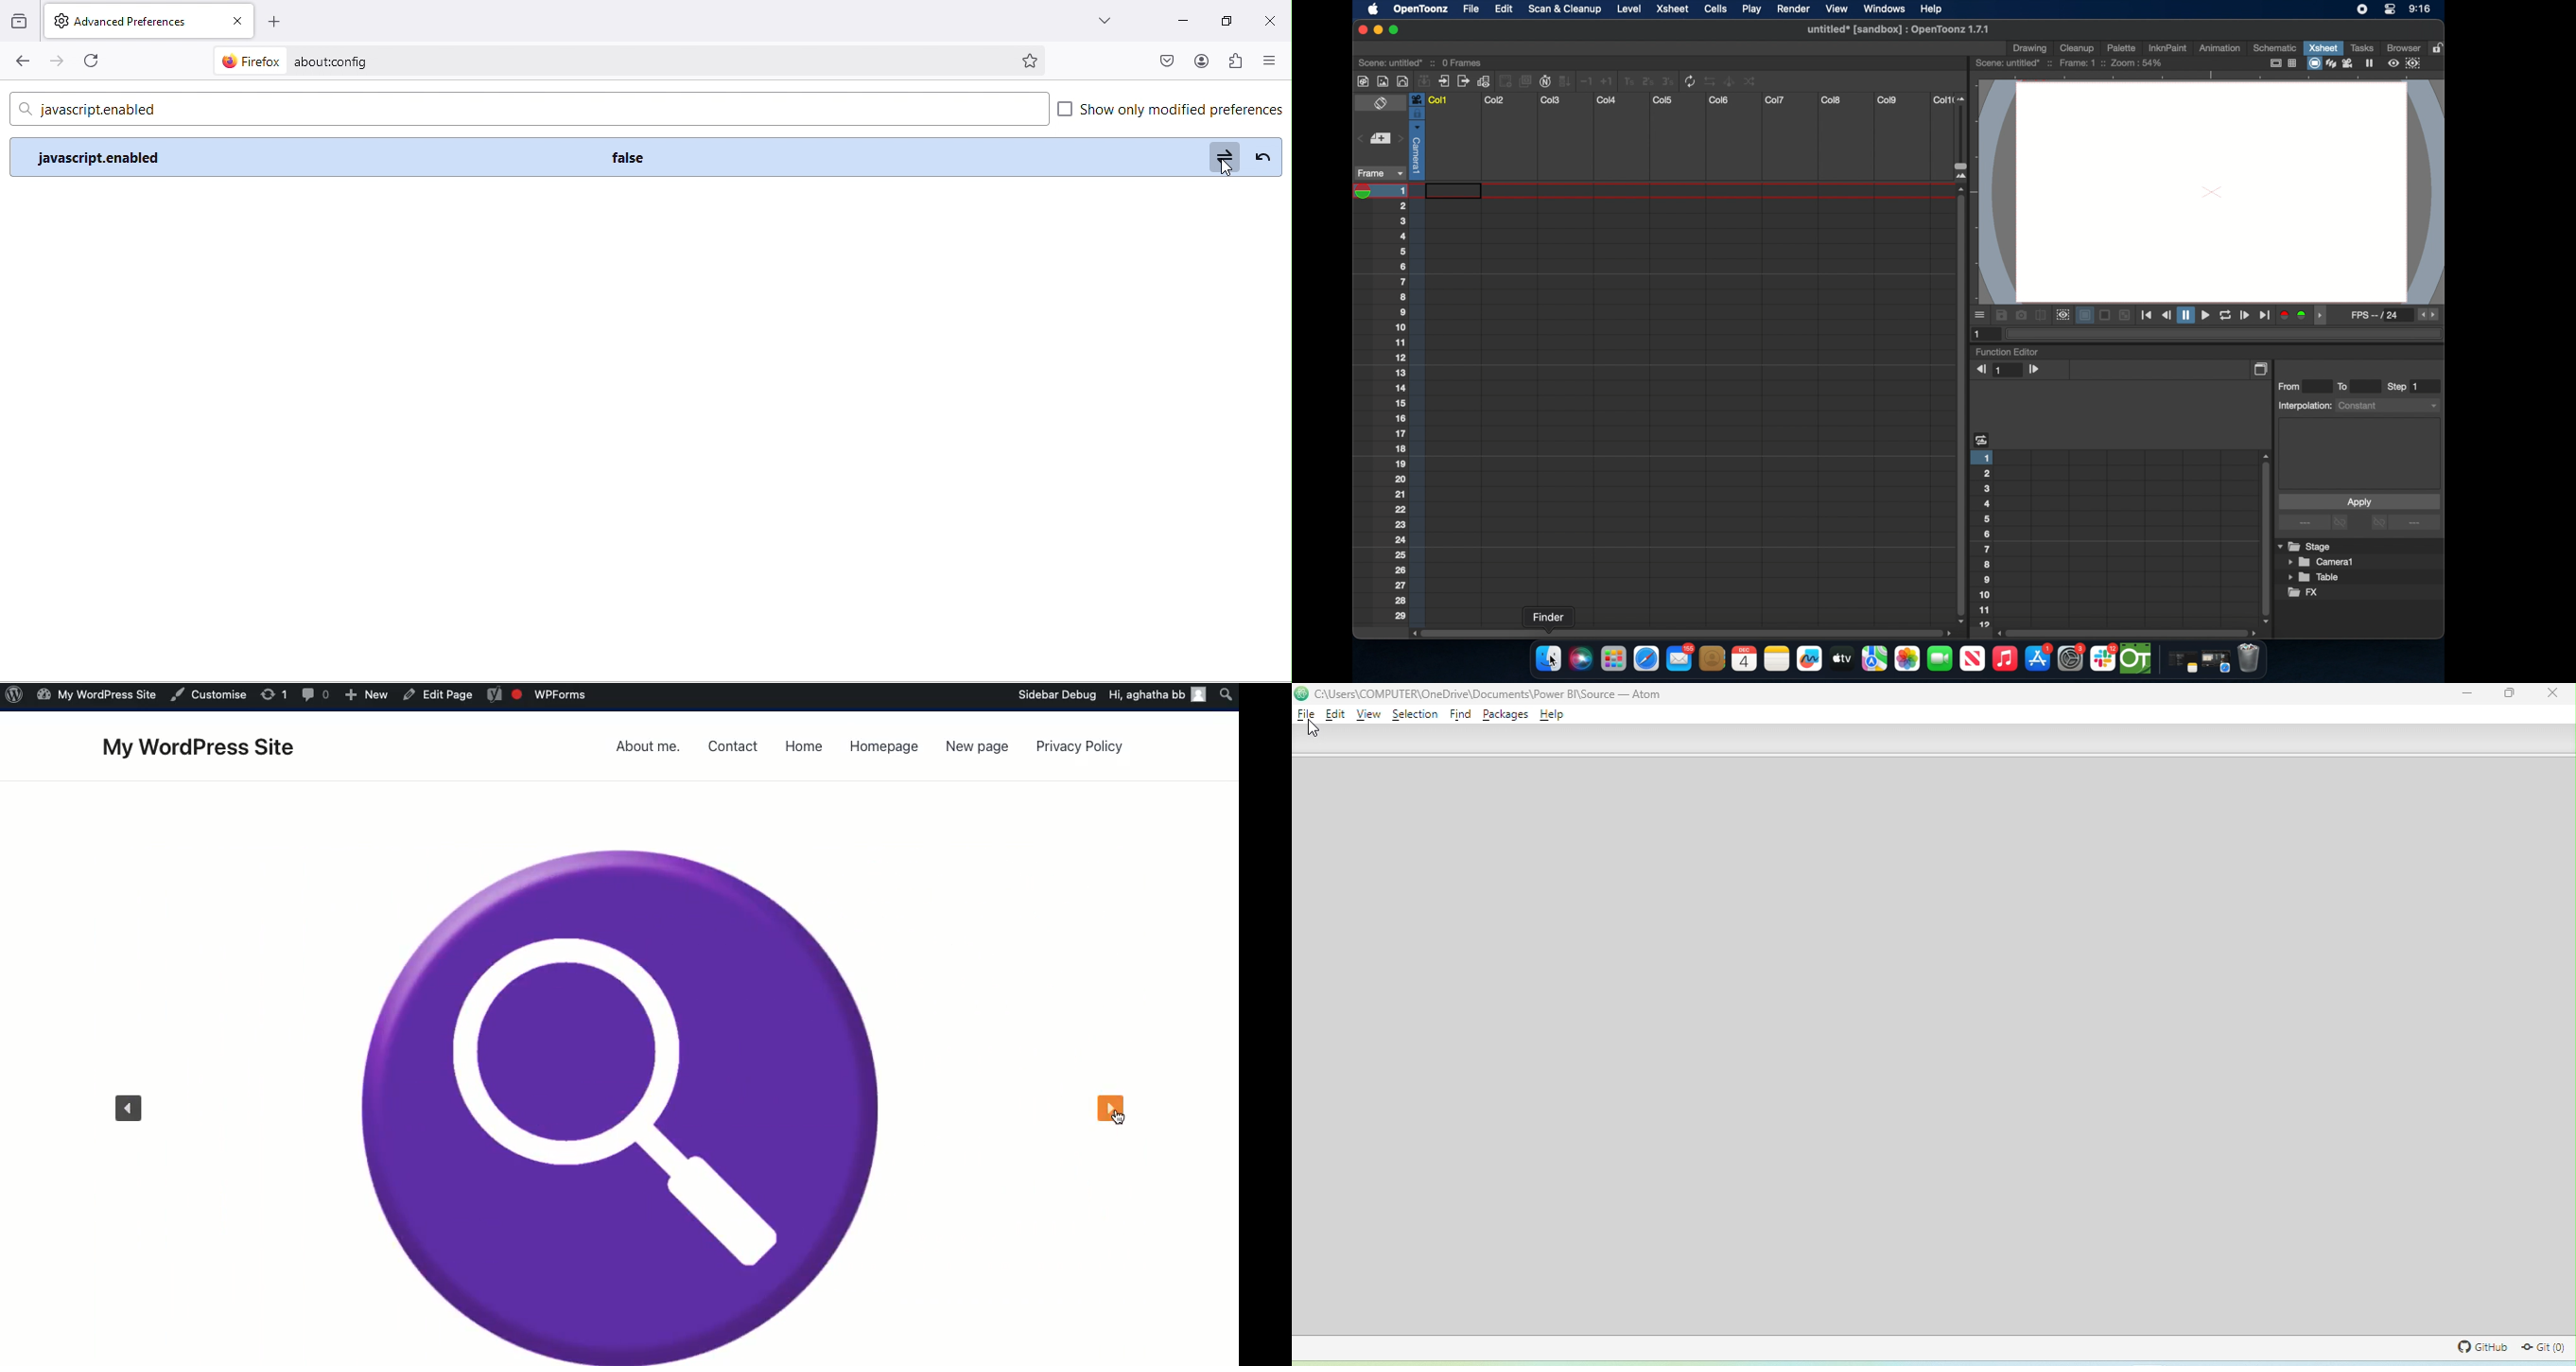 This screenshot has width=2576, height=1372. Describe the element at coordinates (1982, 439) in the screenshot. I see `heading` at that location.